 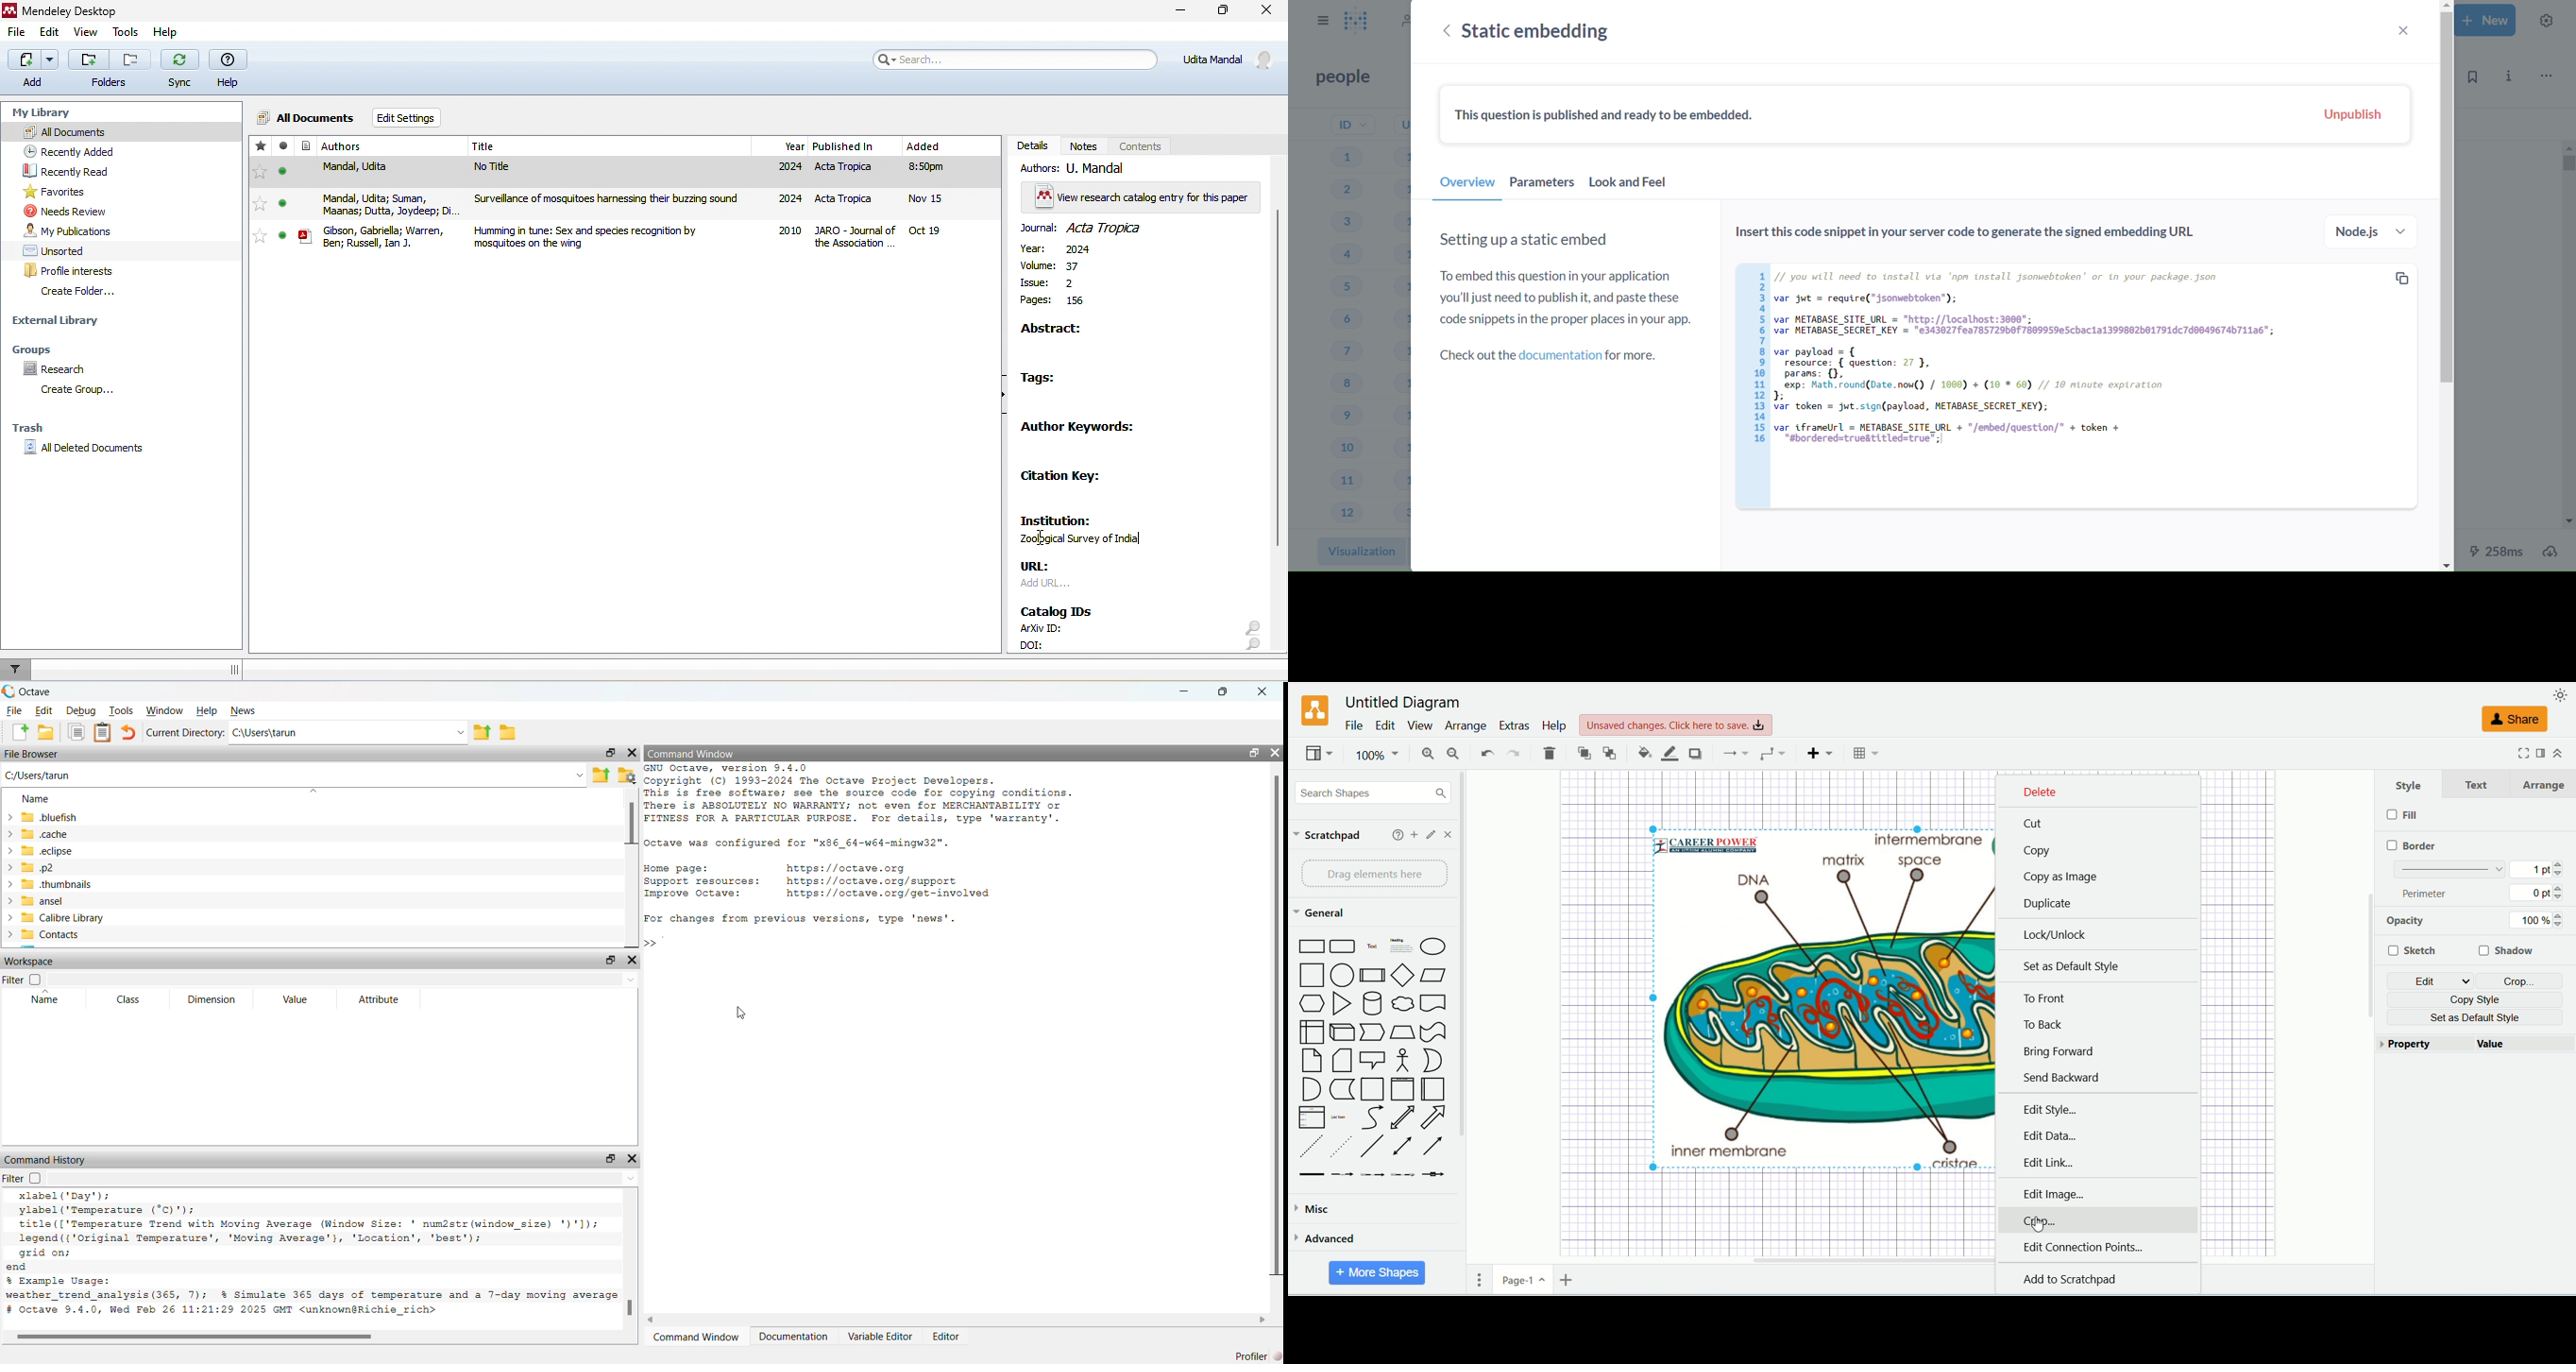 What do you see at coordinates (1050, 379) in the screenshot?
I see `tags` at bounding box center [1050, 379].